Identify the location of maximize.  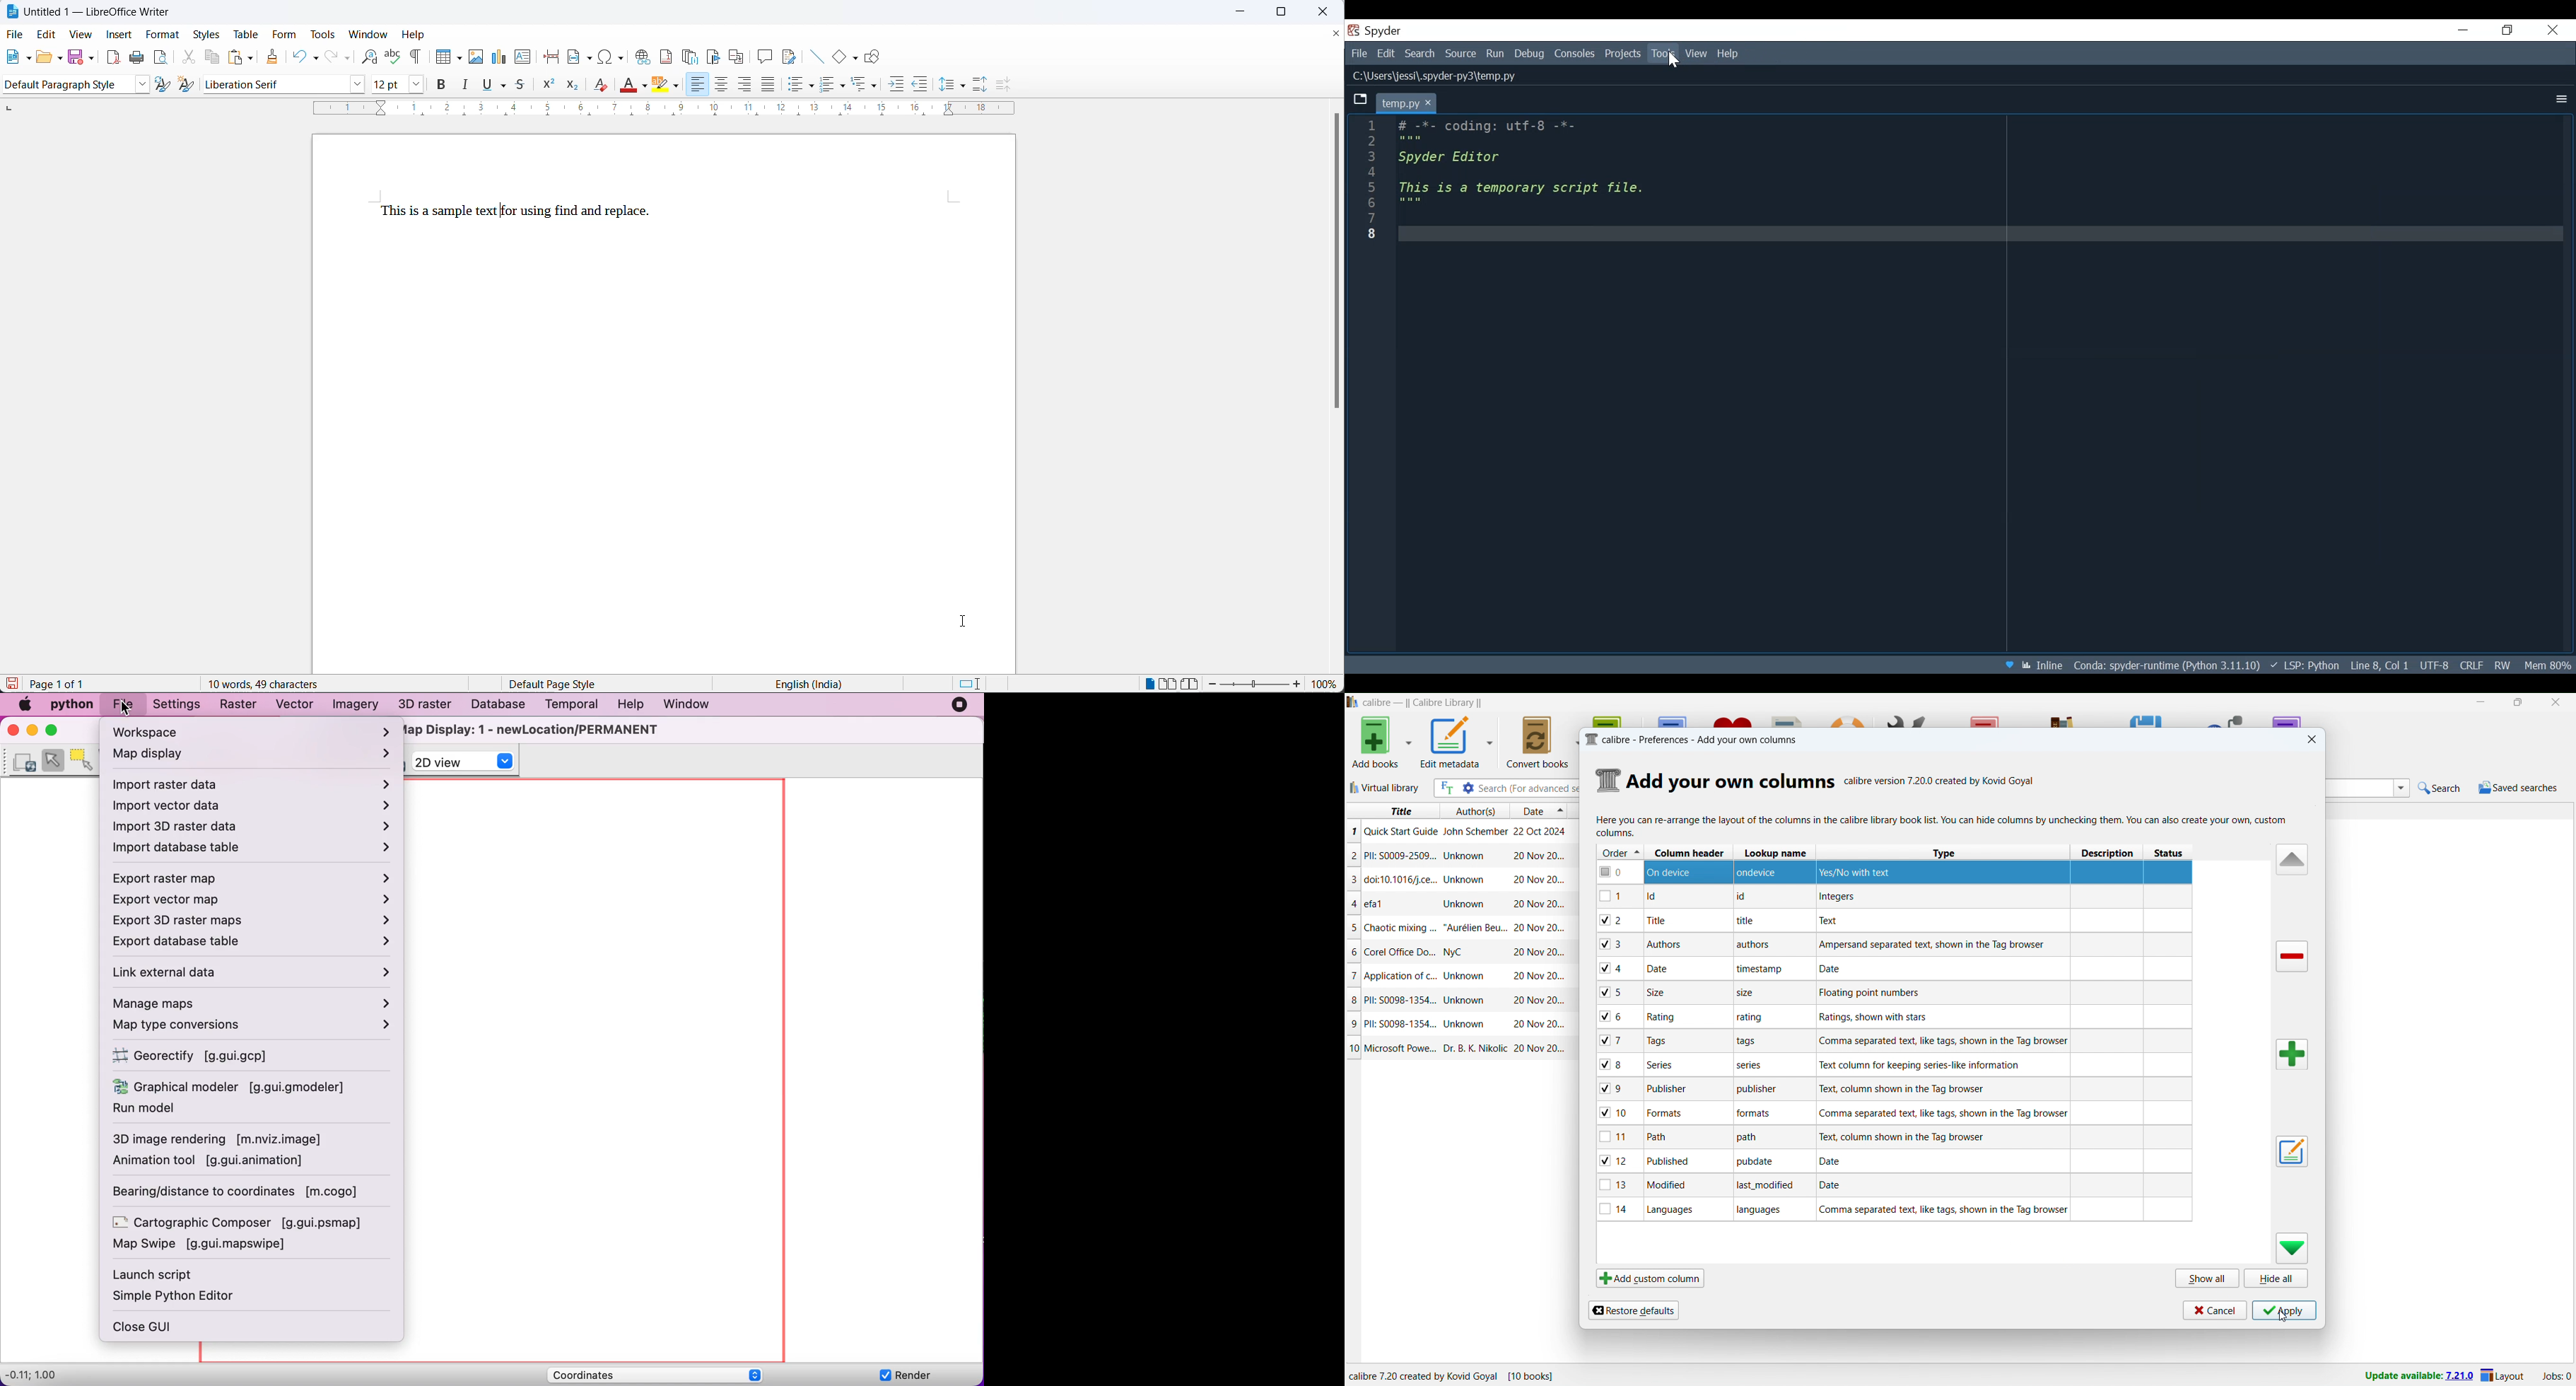
(1292, 13).